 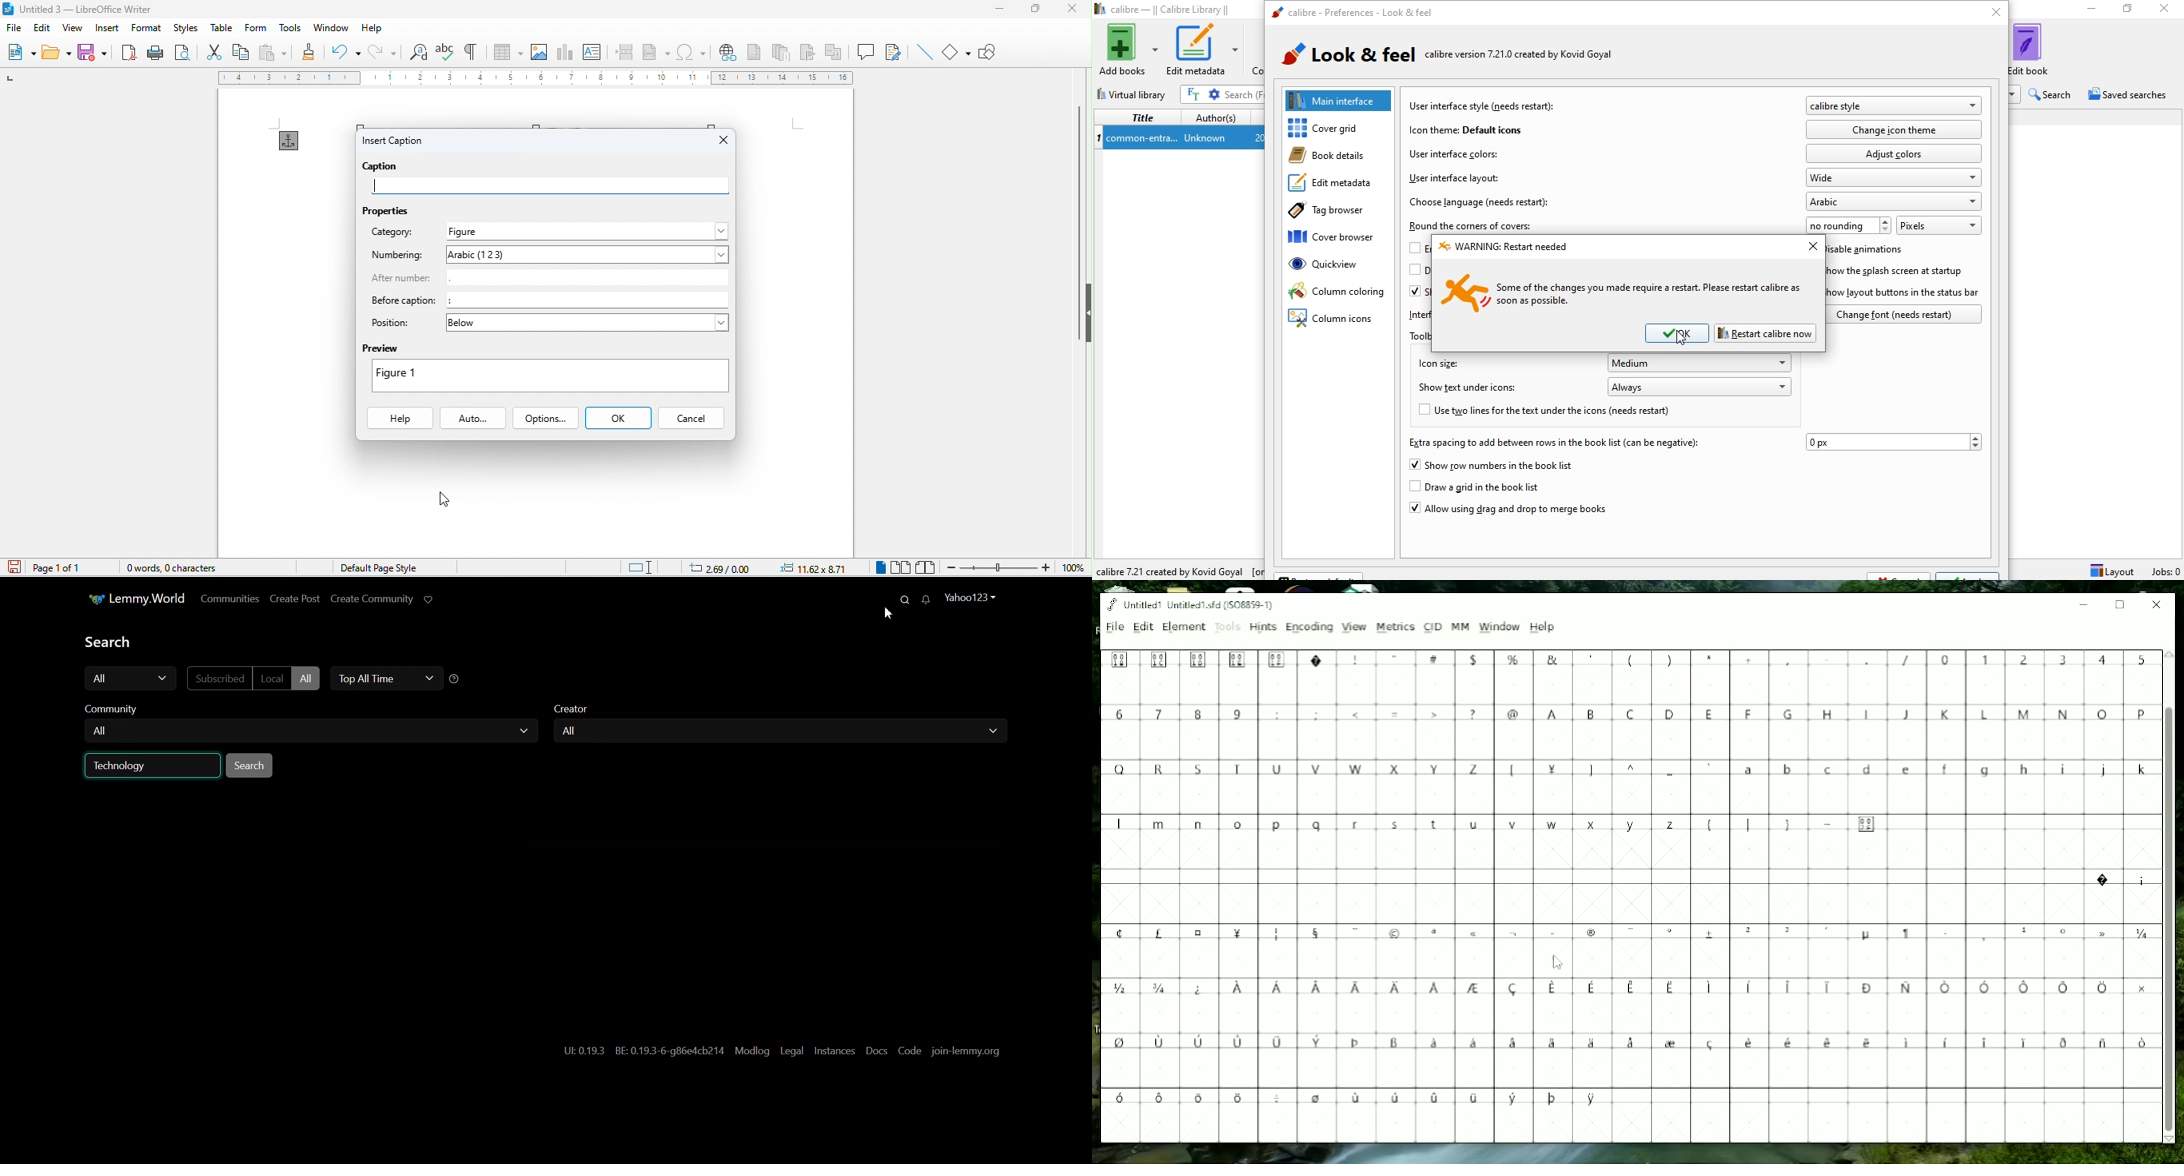 What do you see at coordinates (157, 53) in the screenshot?
I see `print` at bounding box center [157, 53].